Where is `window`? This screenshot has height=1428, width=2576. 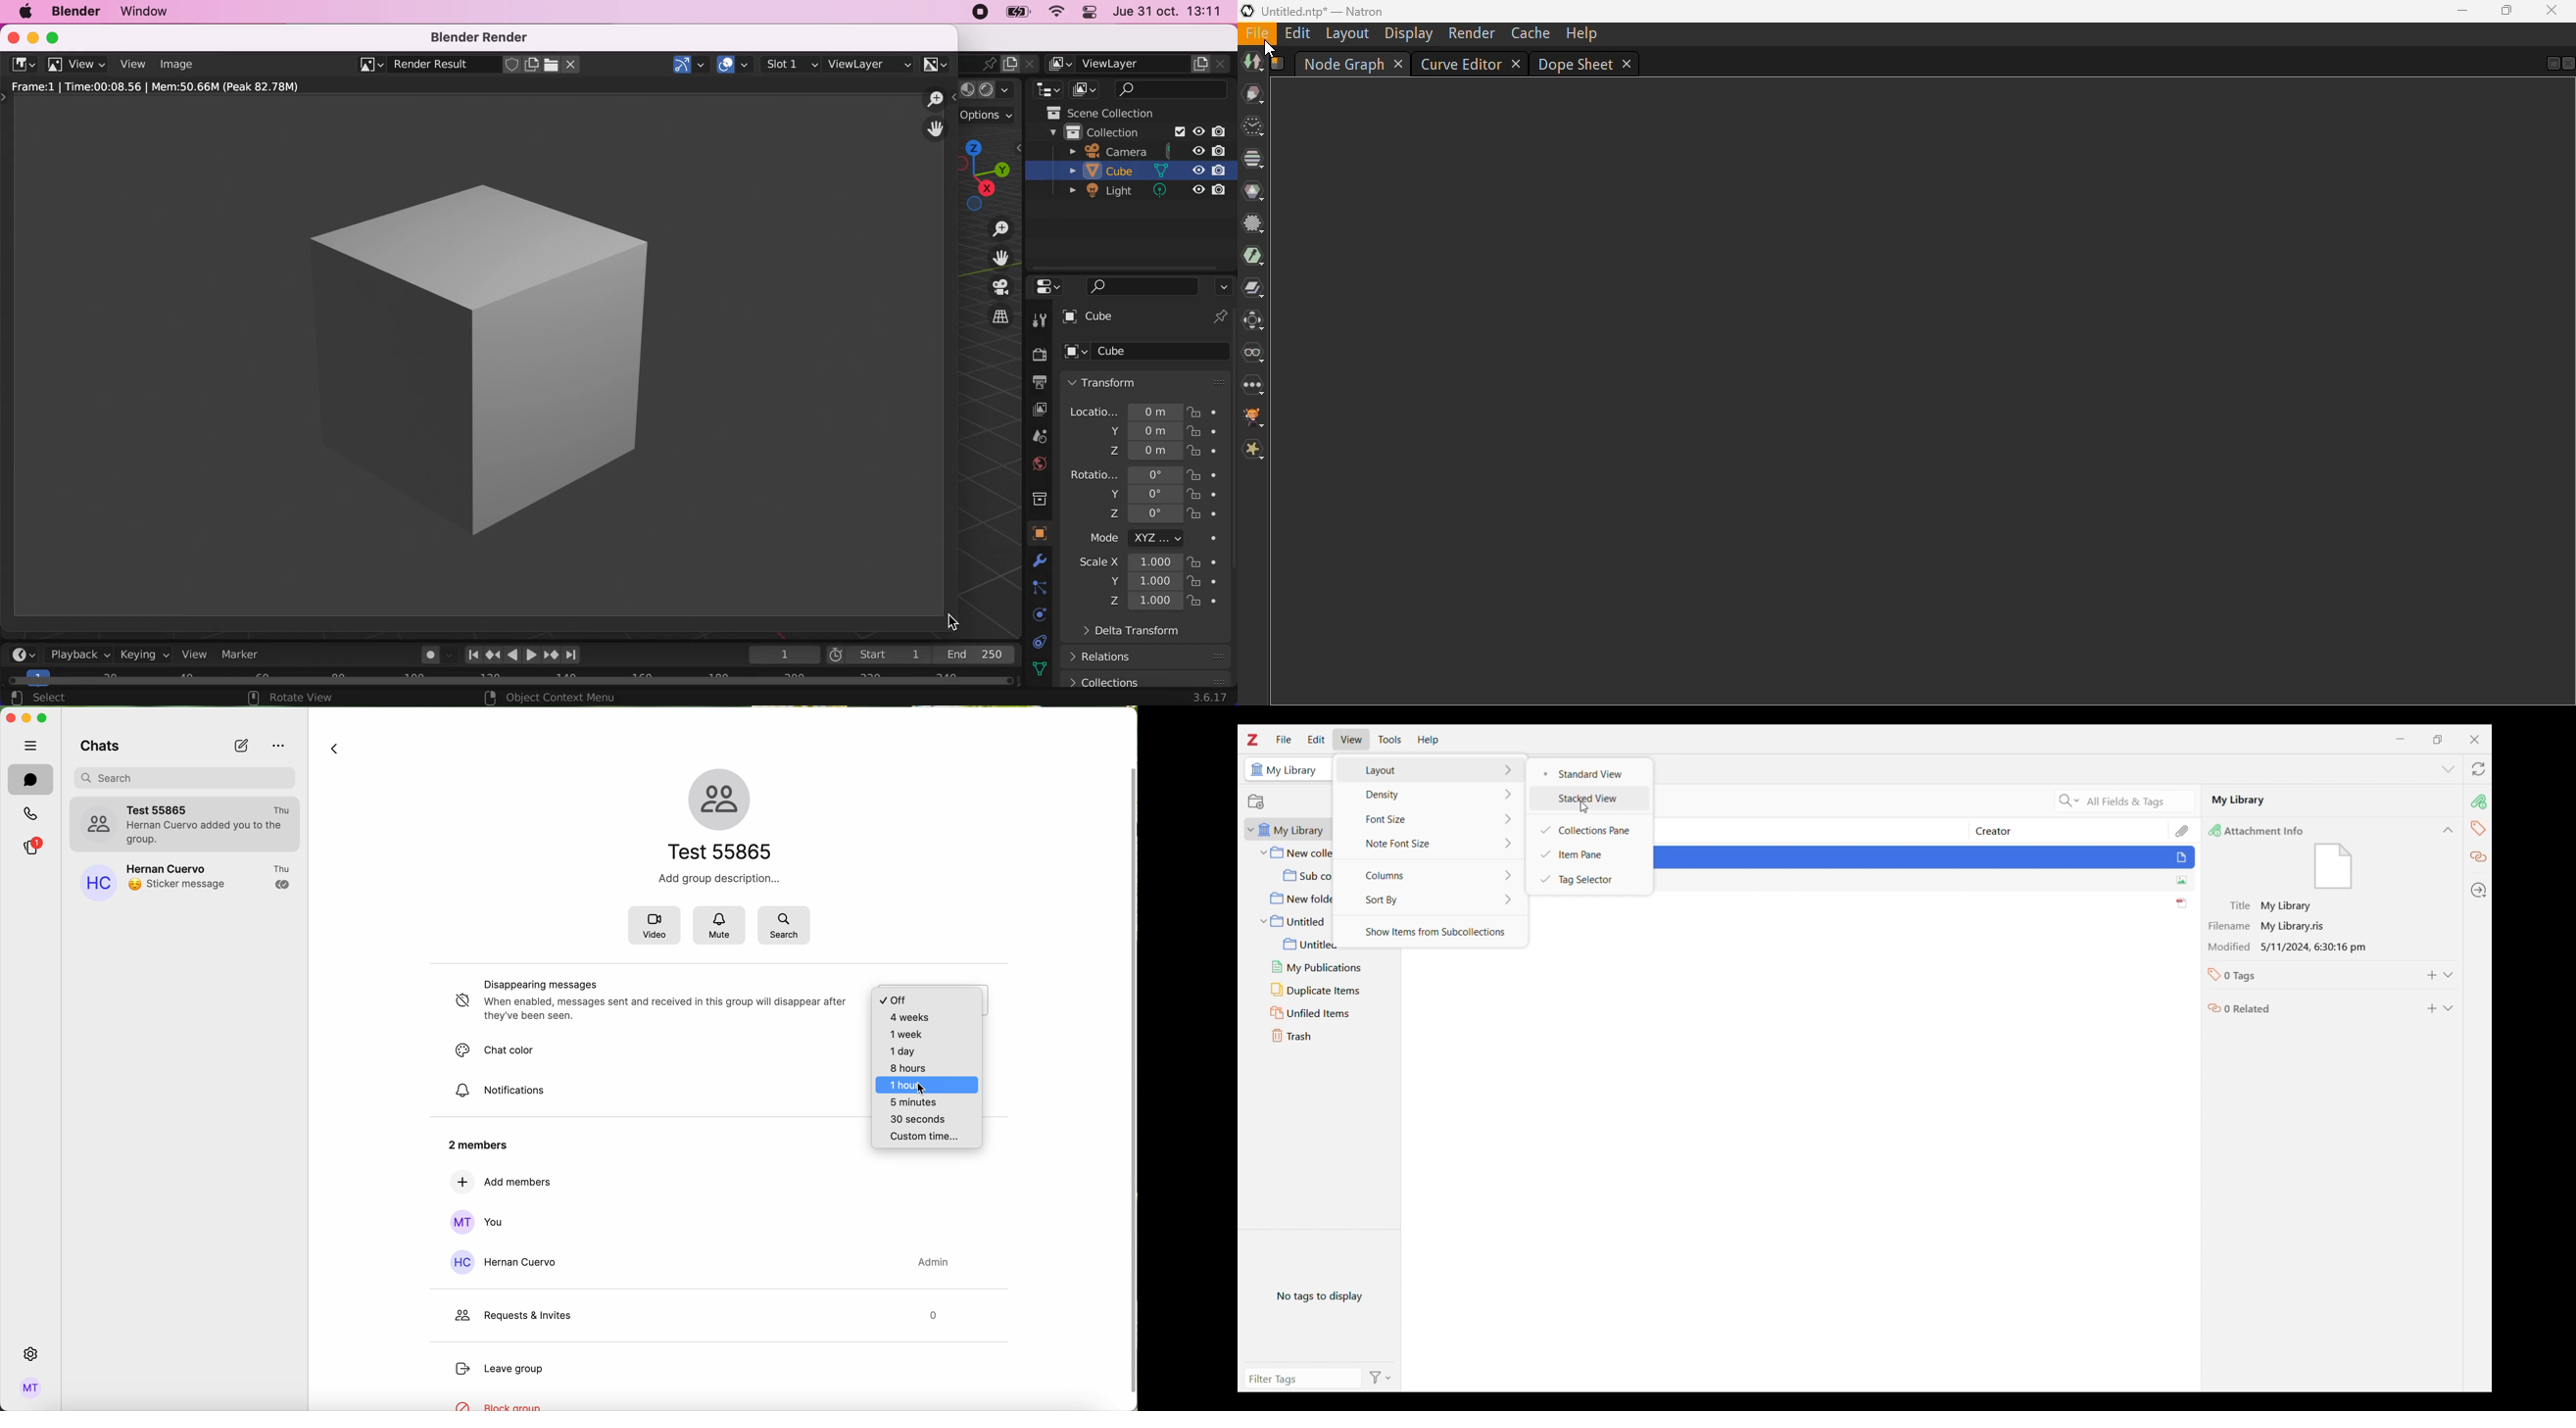 window is located at coordinates (156, 12).